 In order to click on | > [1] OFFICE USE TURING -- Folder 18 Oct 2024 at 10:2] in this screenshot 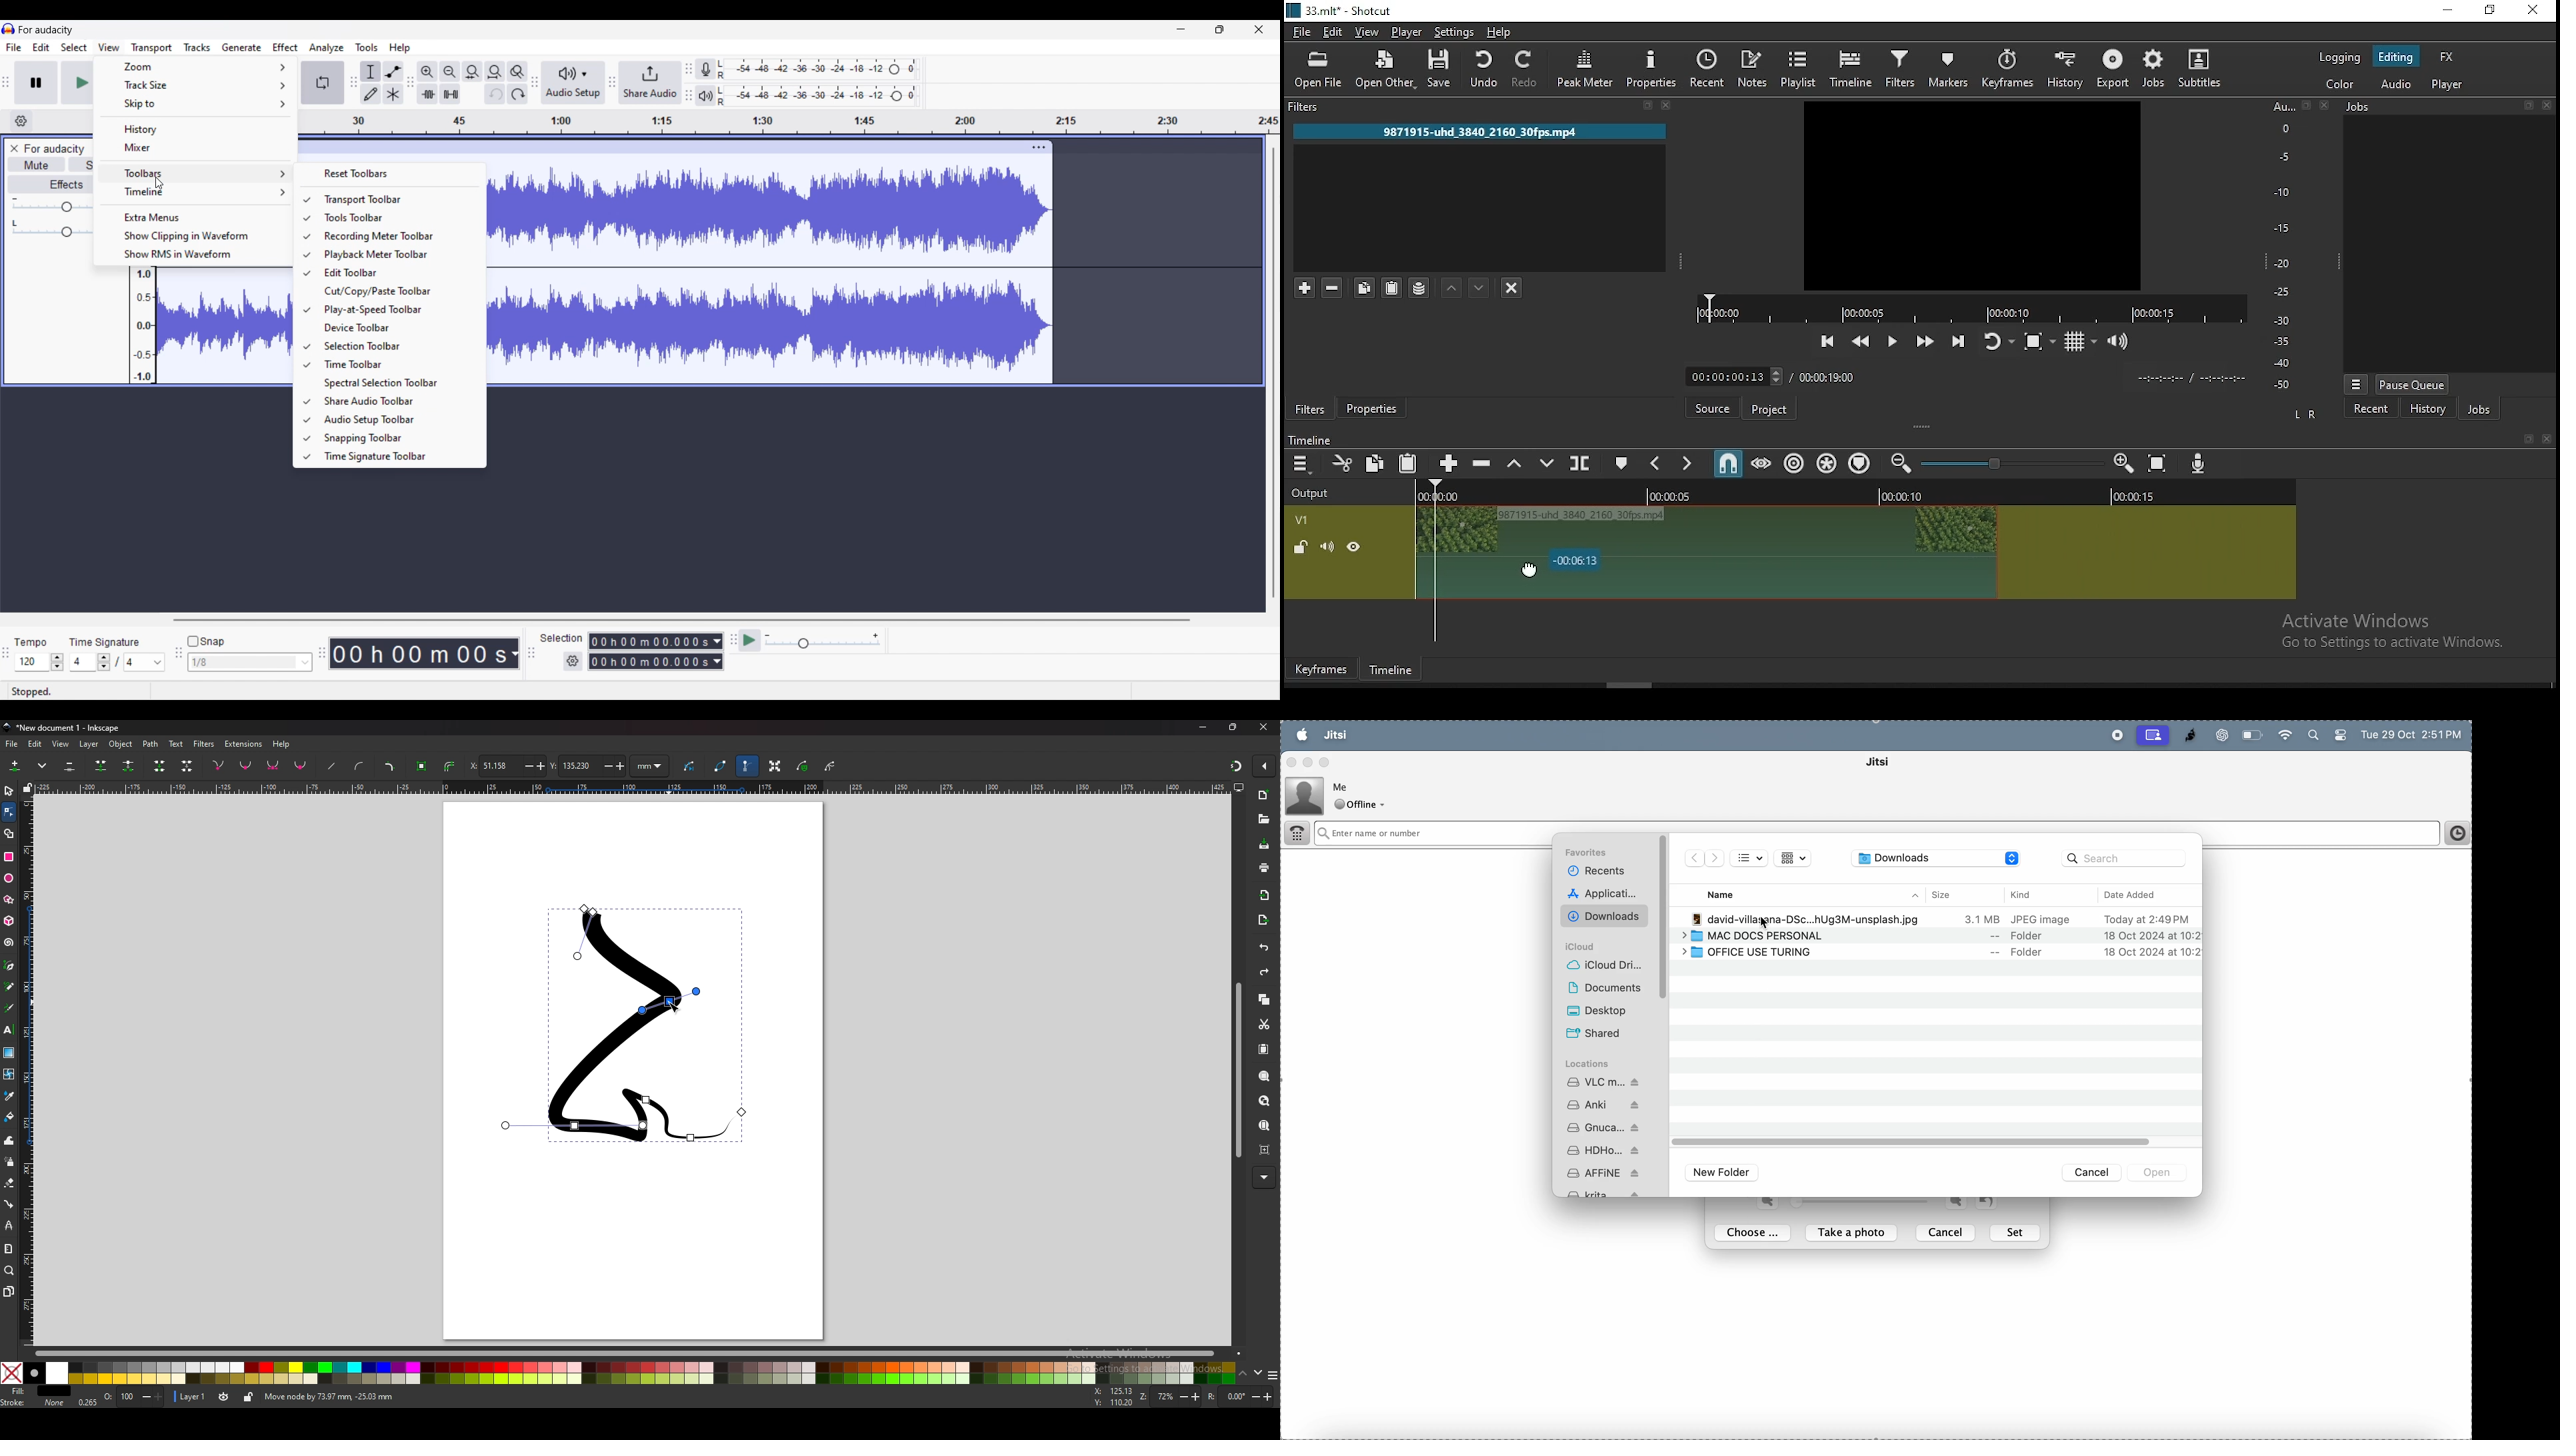, I will do `click(1933, 953)`.